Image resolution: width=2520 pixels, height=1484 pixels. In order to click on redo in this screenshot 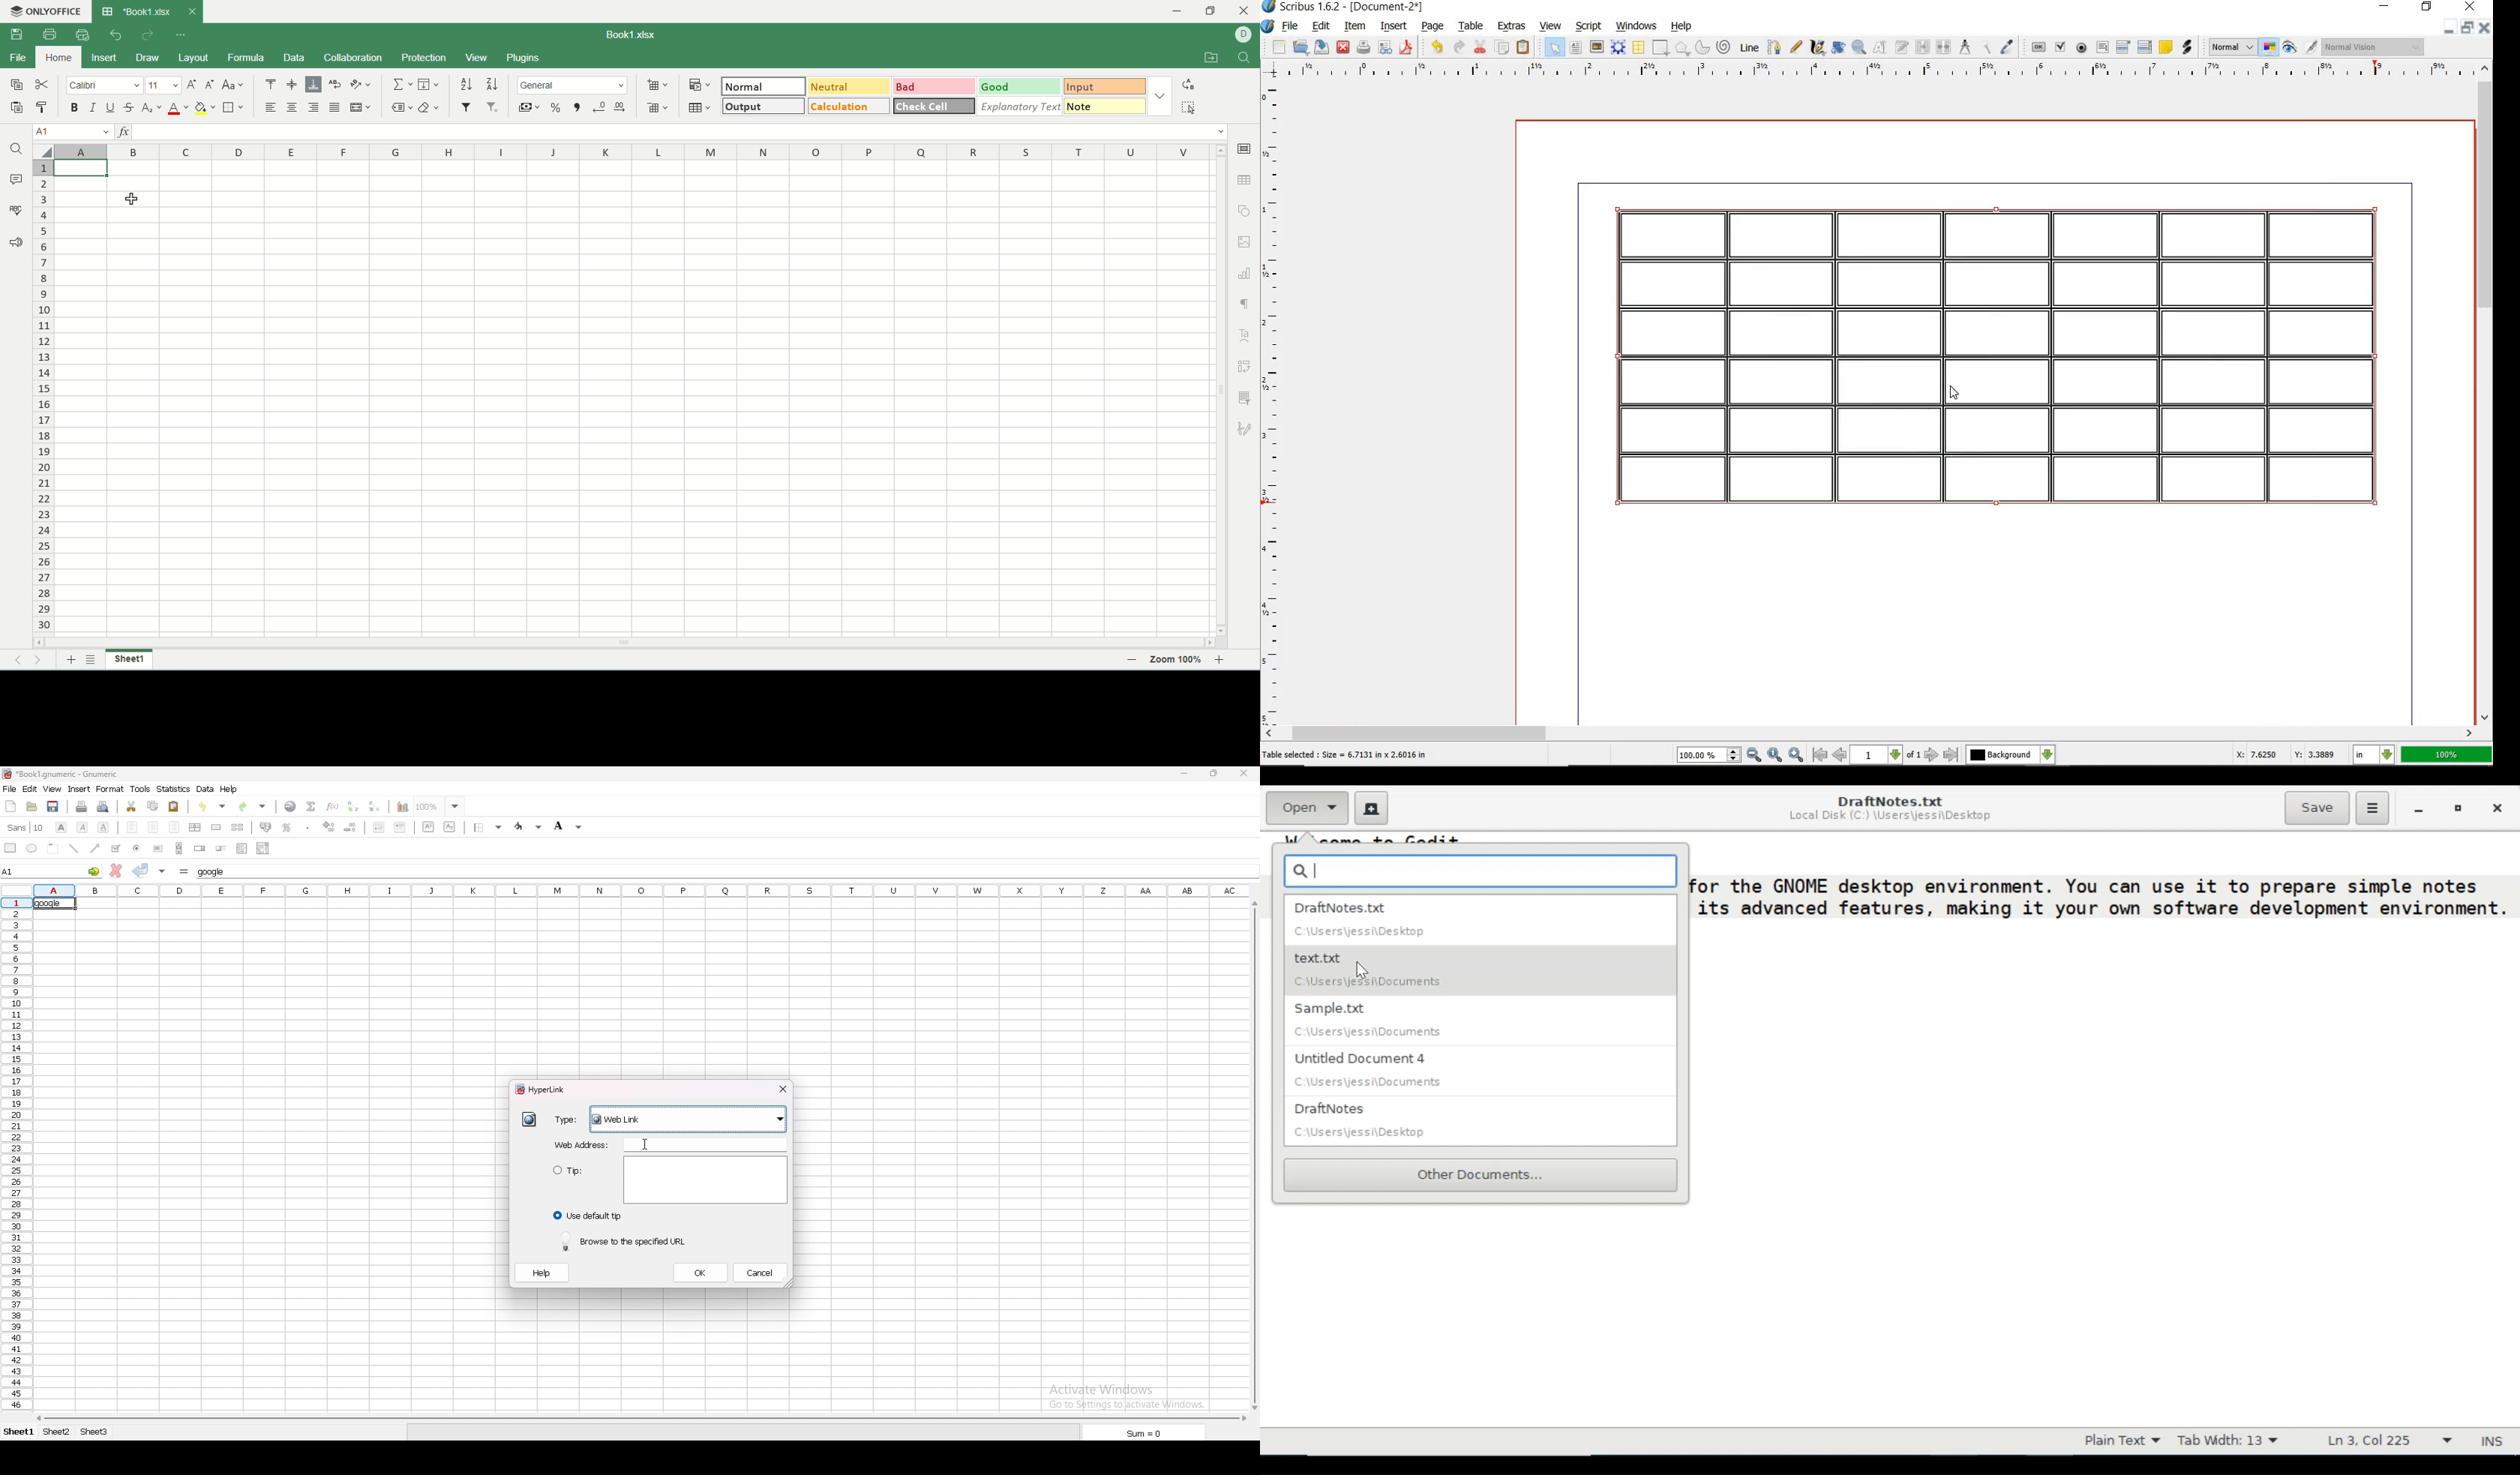, I will do `click(1457, 46)`.